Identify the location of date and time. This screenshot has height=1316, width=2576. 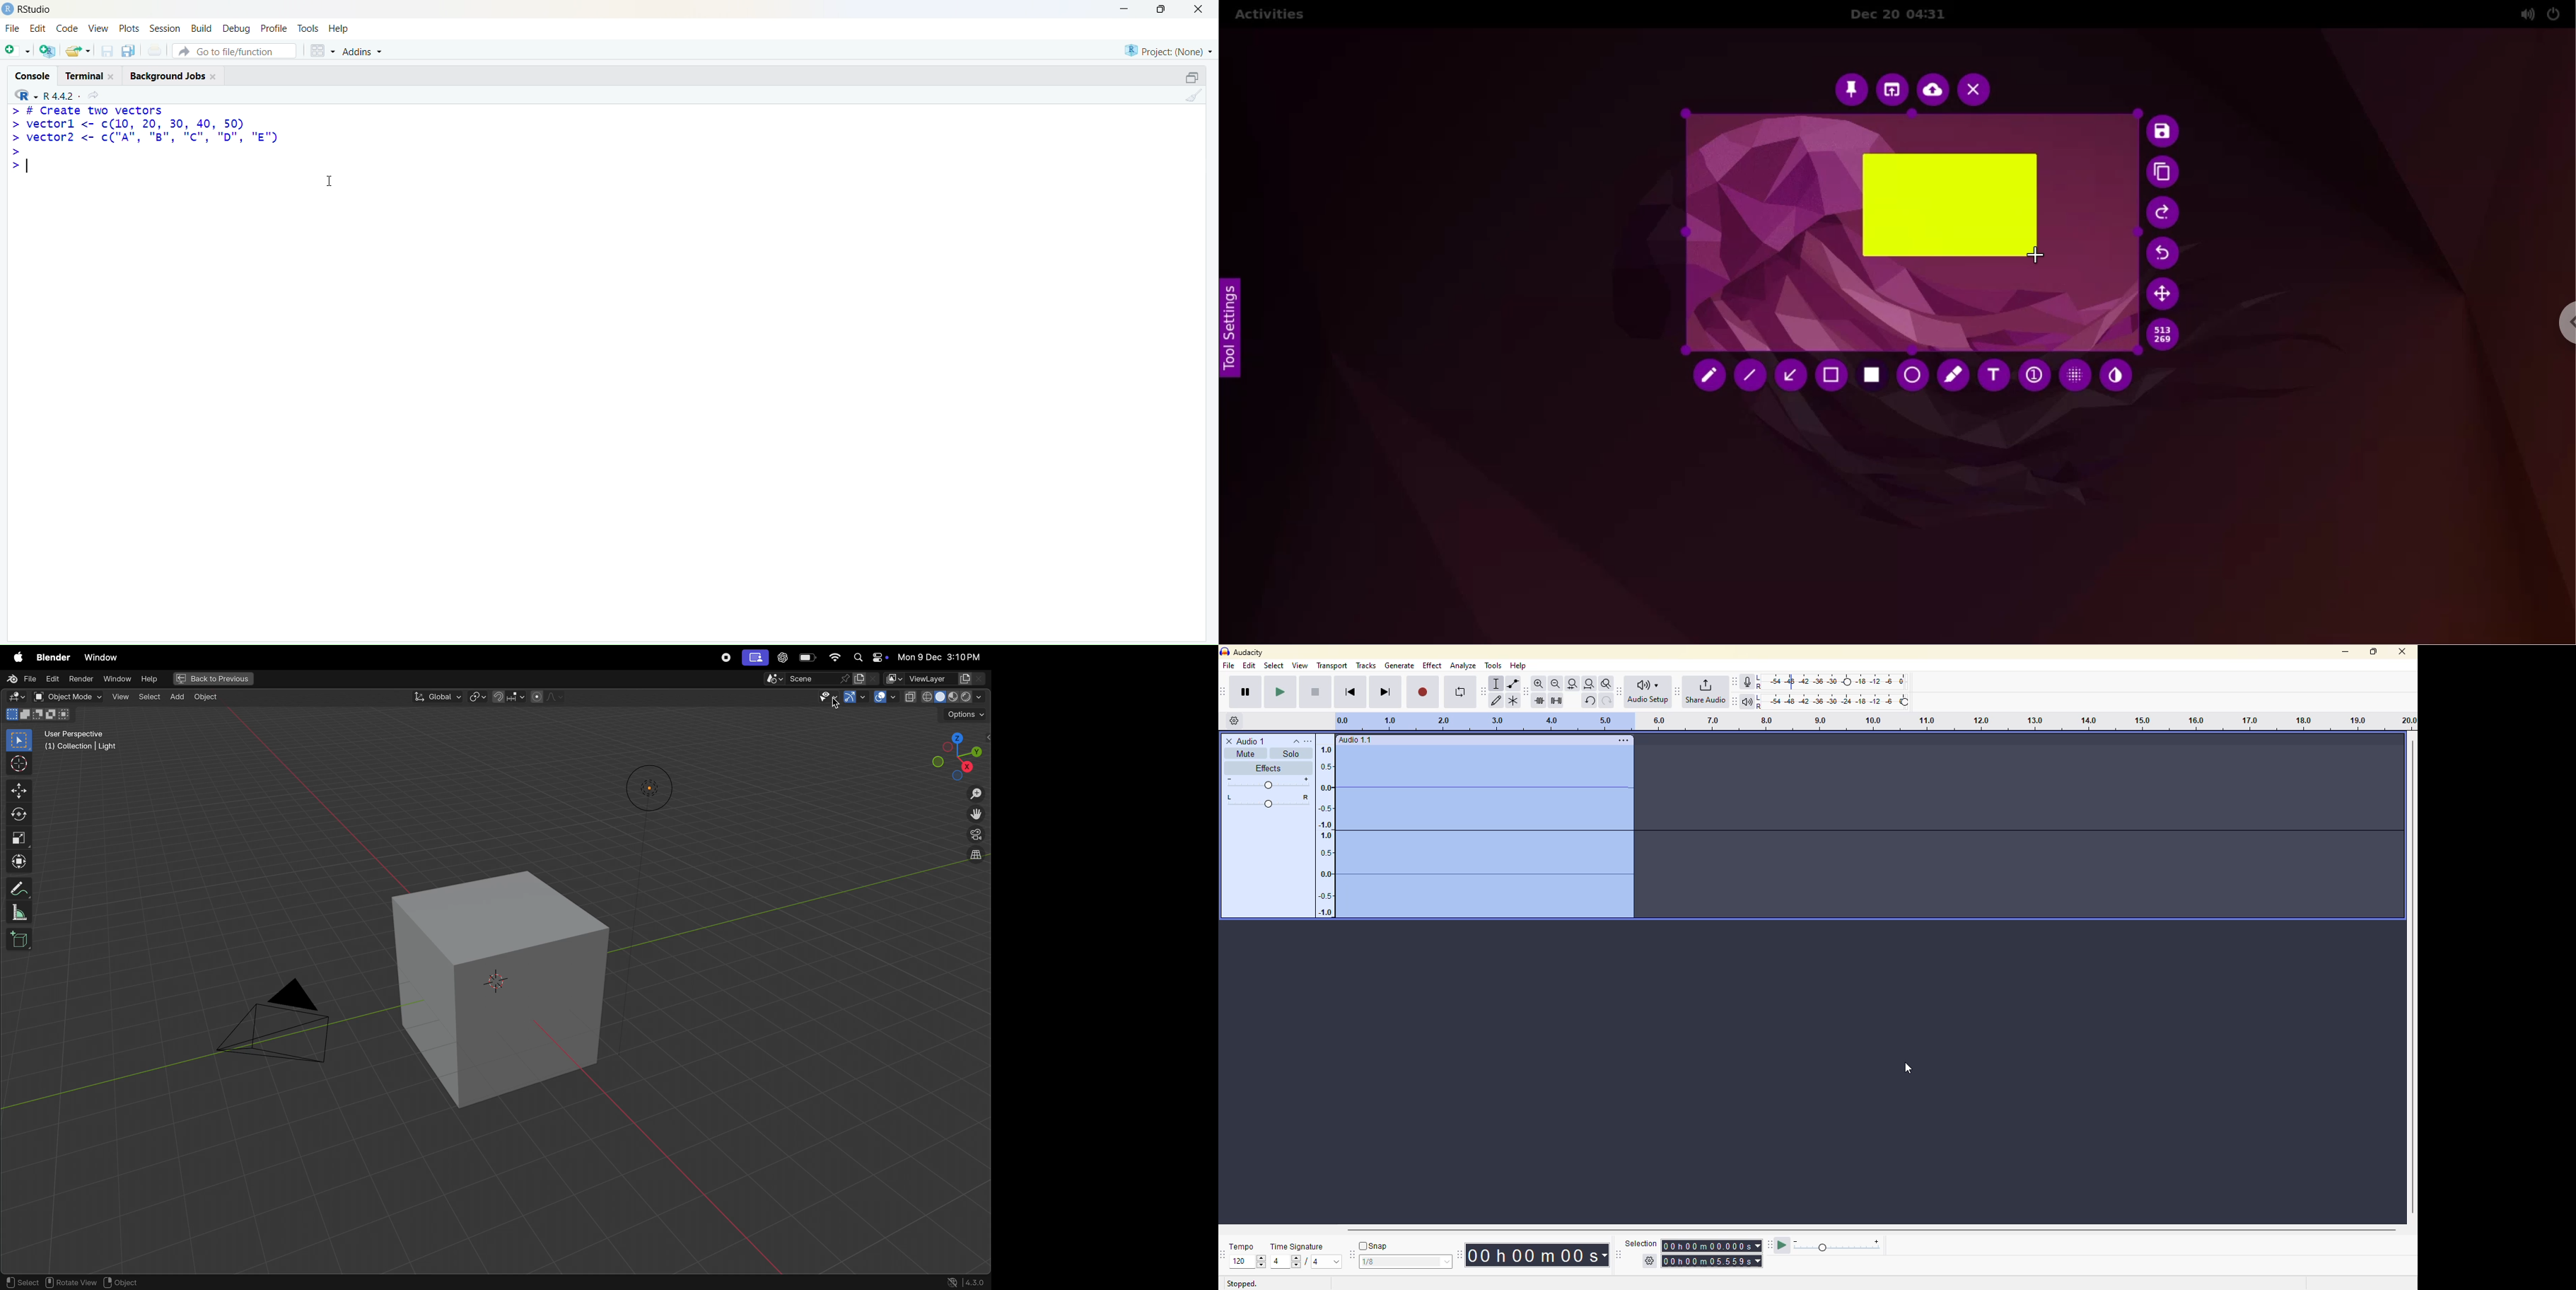
(939, 656).